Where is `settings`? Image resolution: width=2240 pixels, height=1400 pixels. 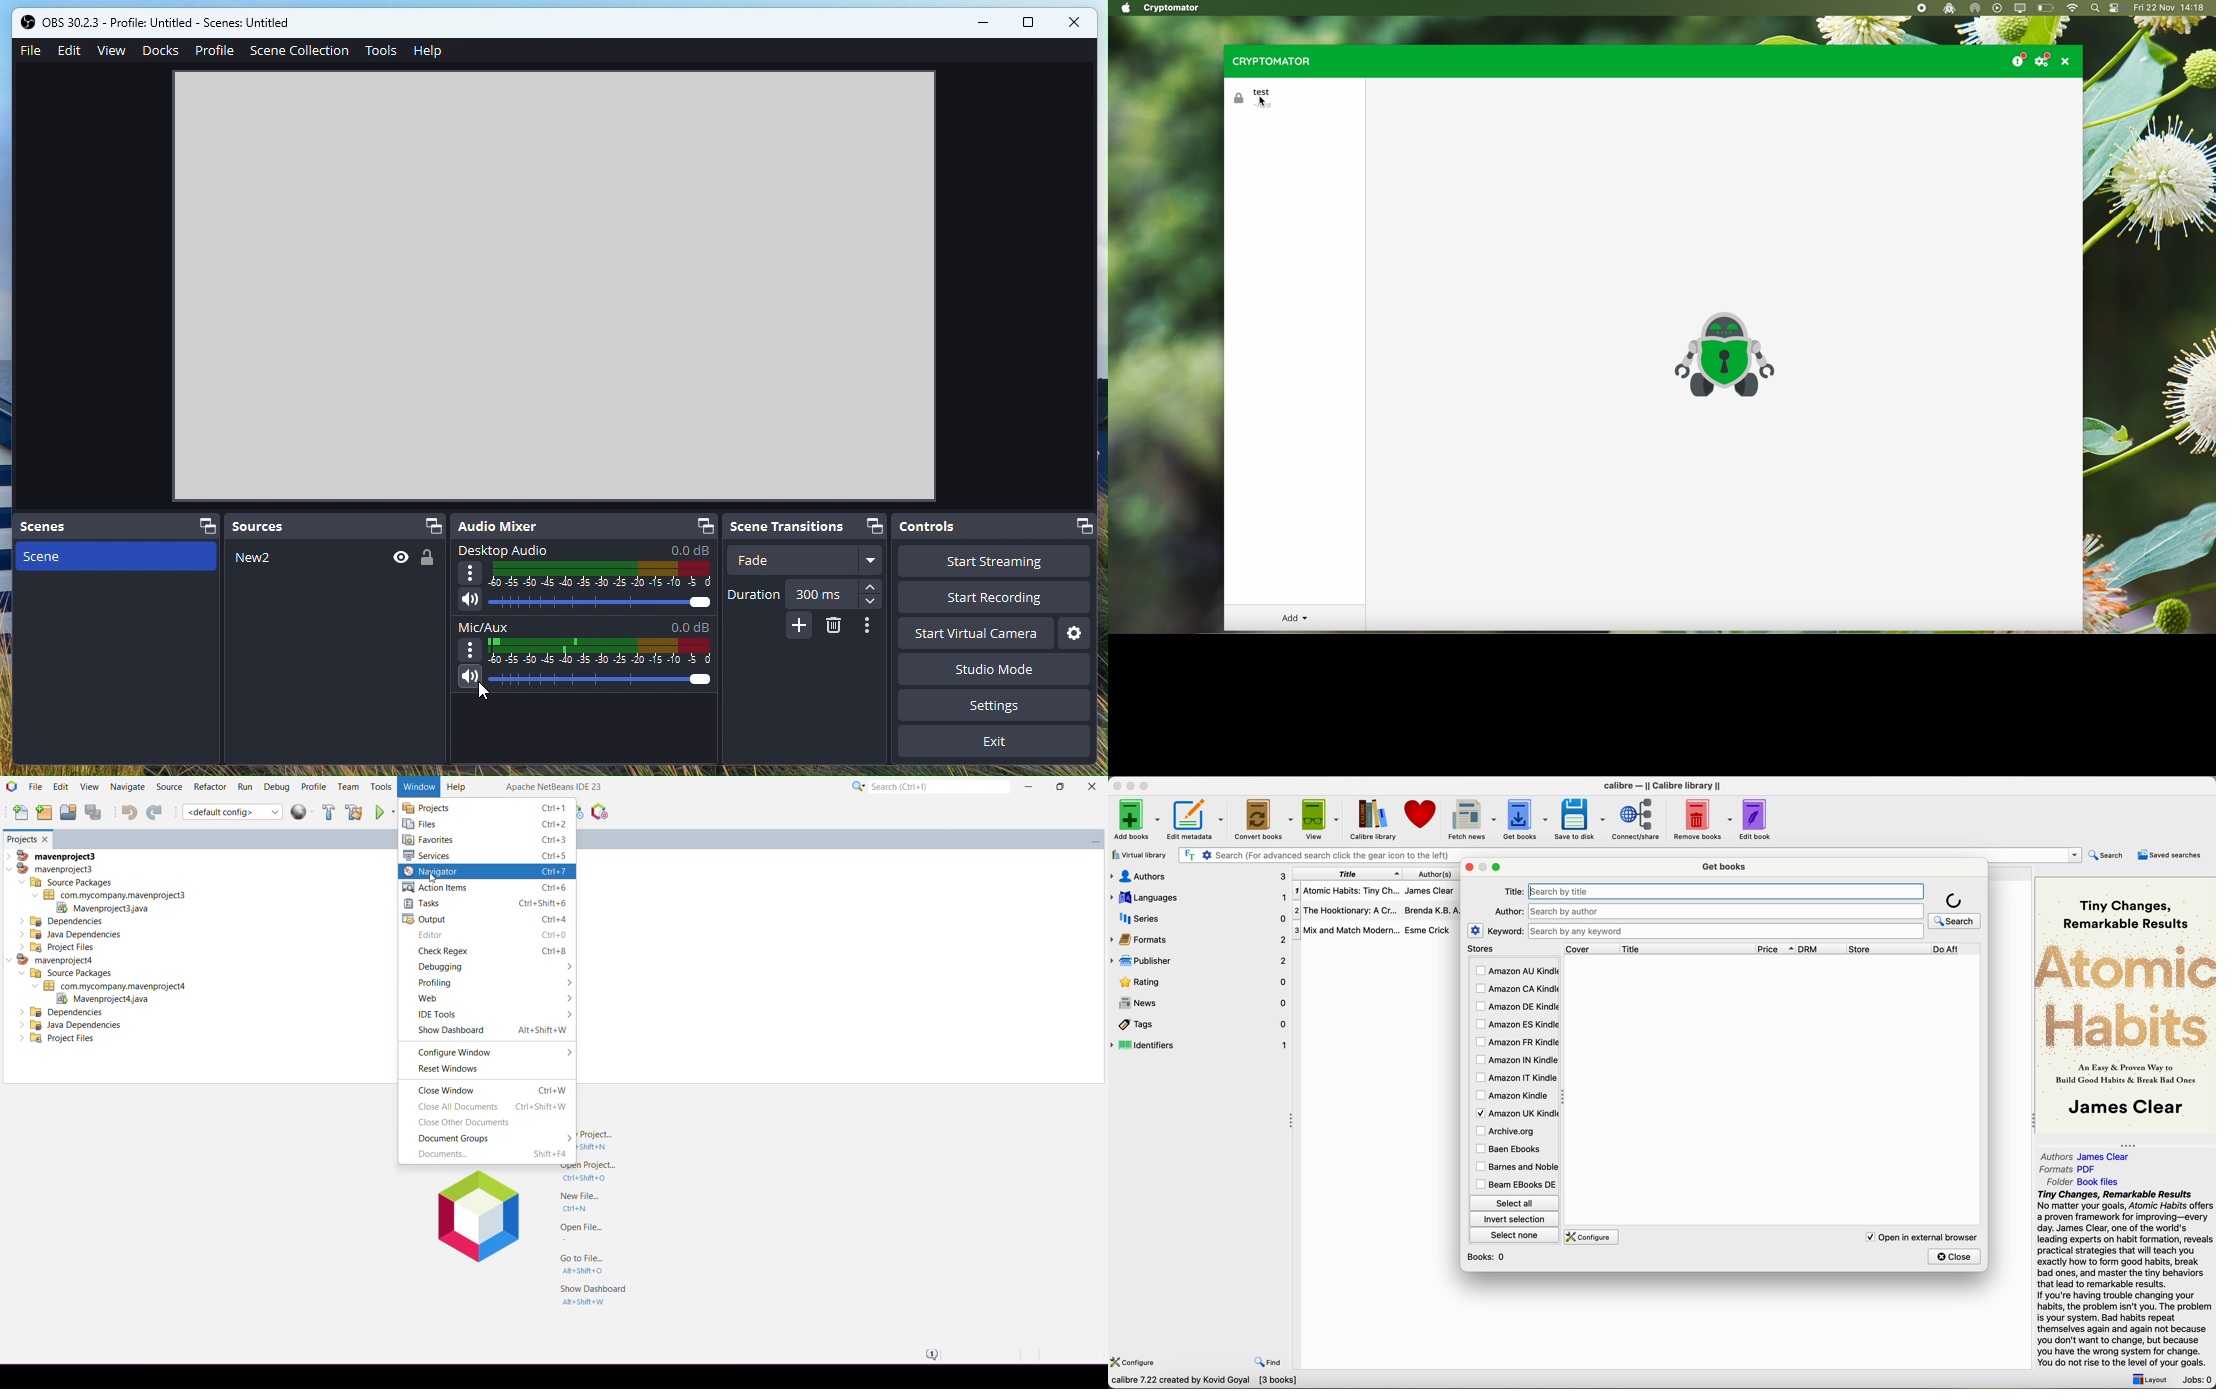
settings is located at coordinates (1476, 930).